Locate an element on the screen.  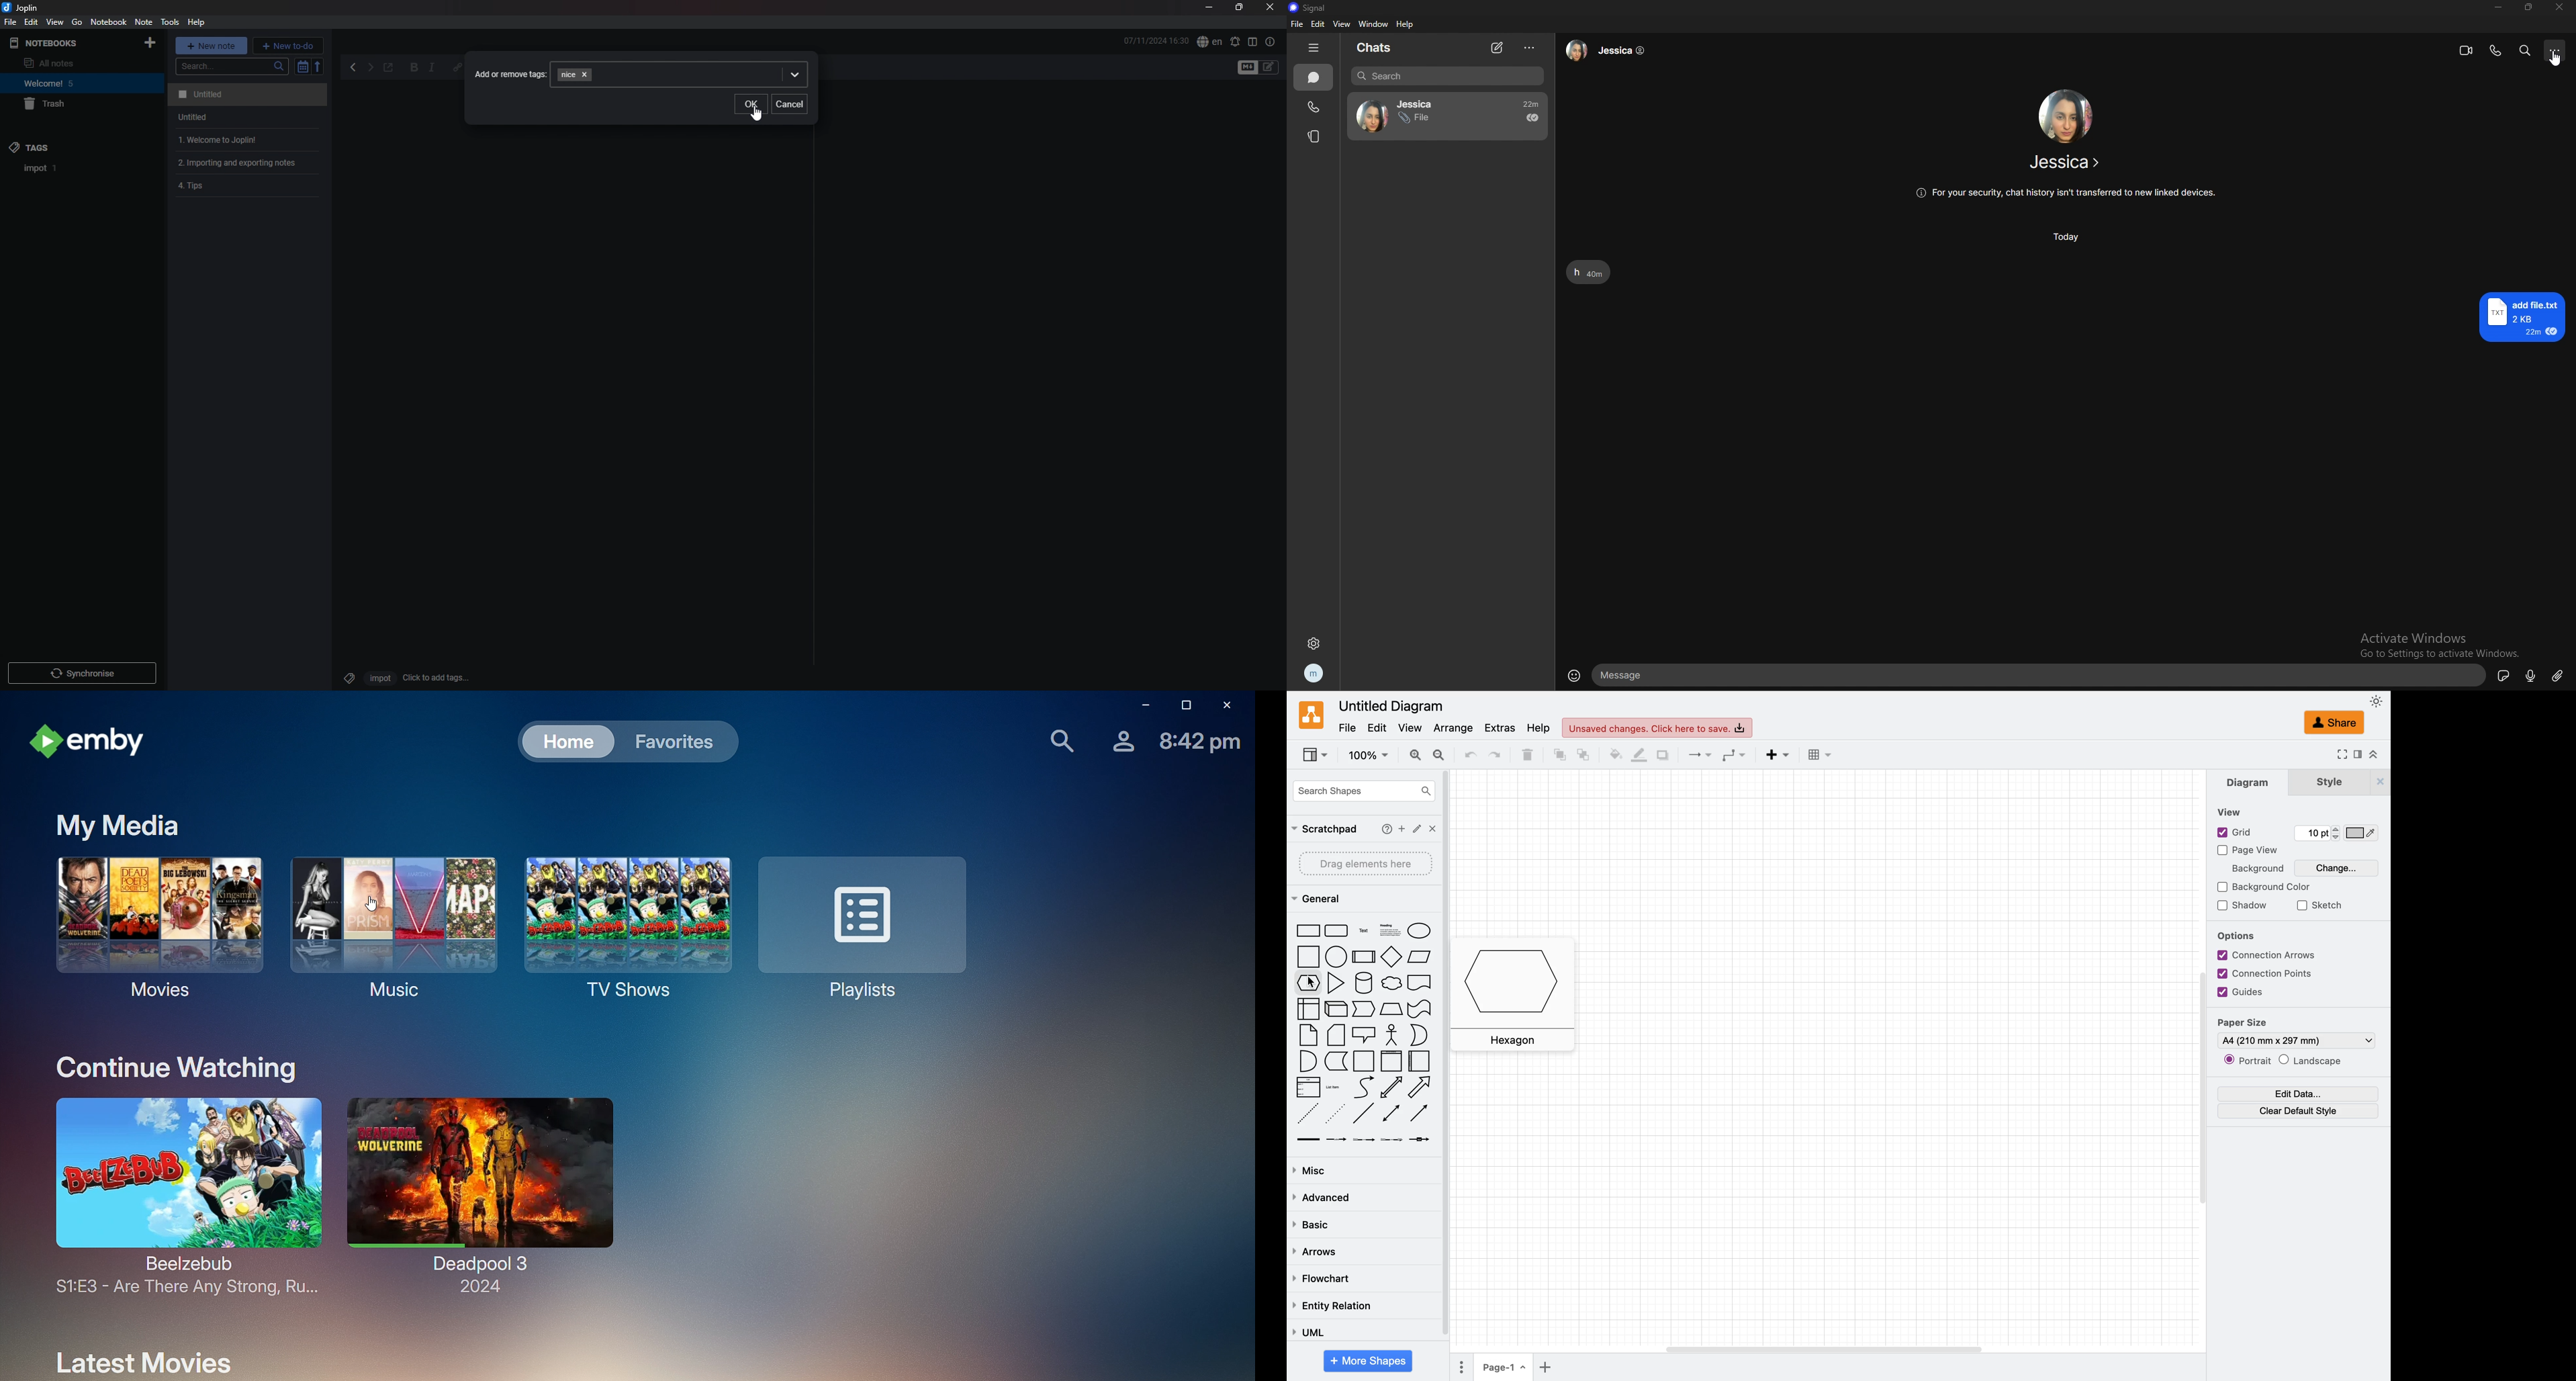
2. Importing is located at coordinates (242, 163).